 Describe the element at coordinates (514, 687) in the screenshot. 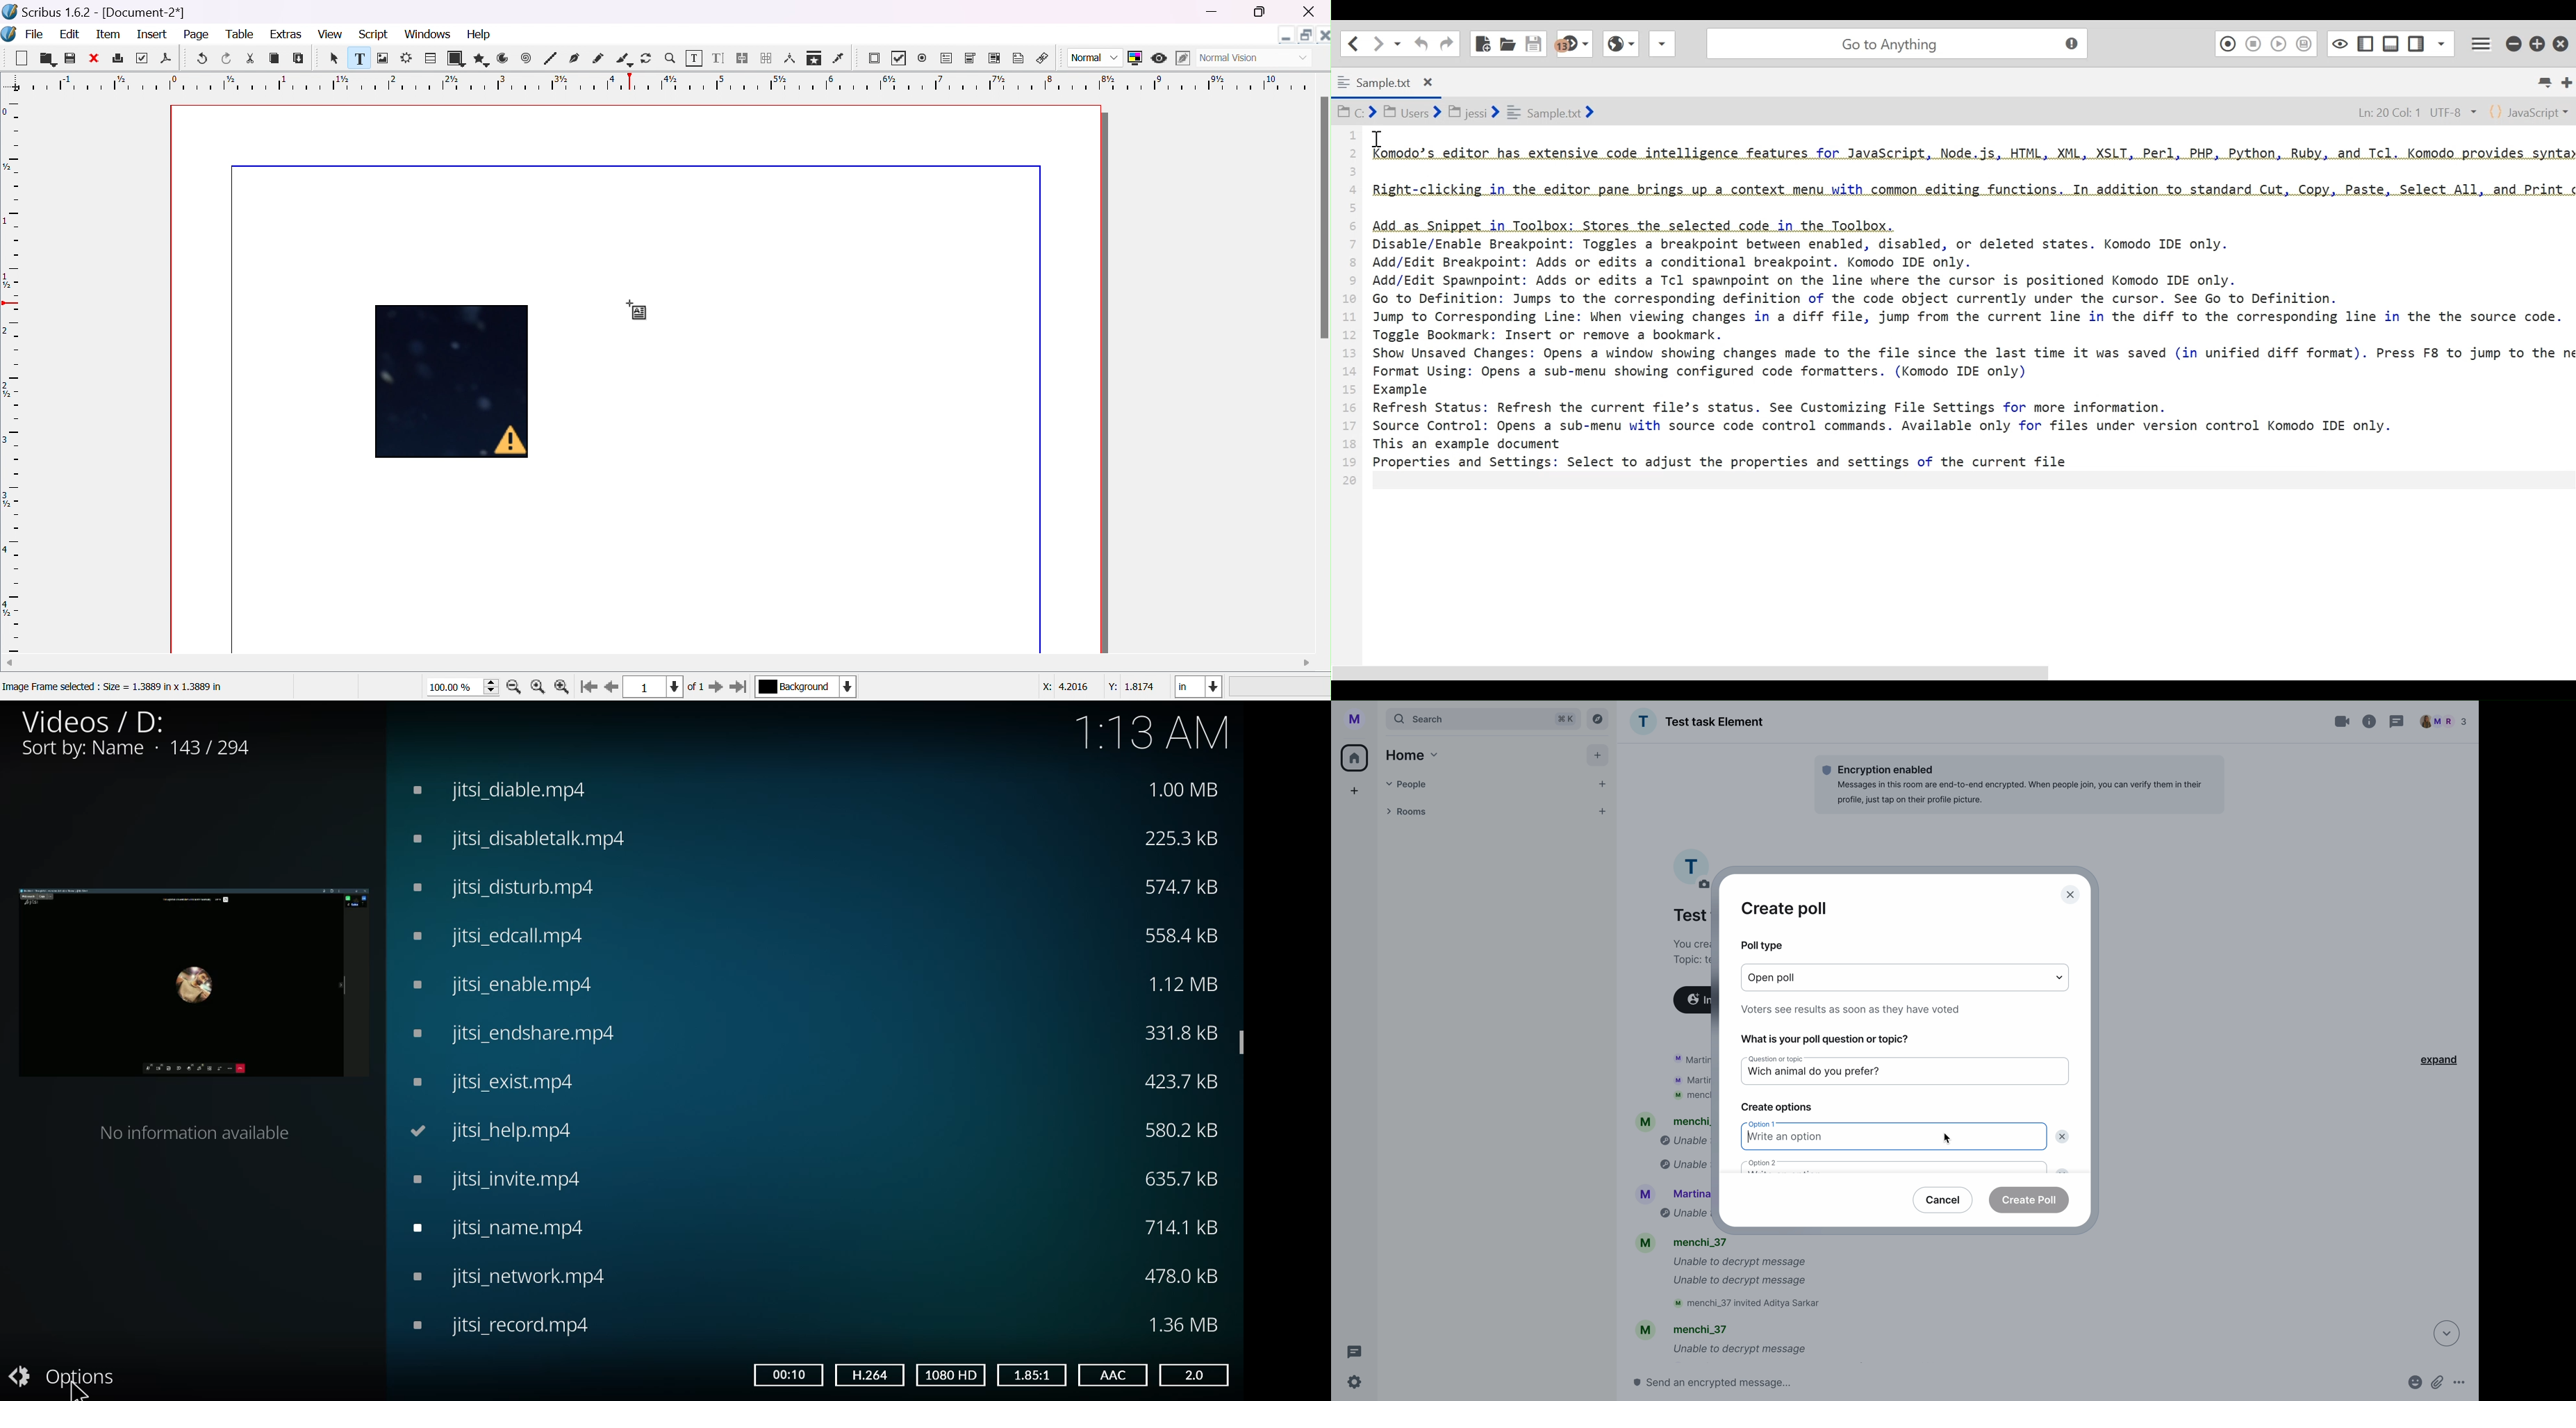

I see `zoom in` at that location.